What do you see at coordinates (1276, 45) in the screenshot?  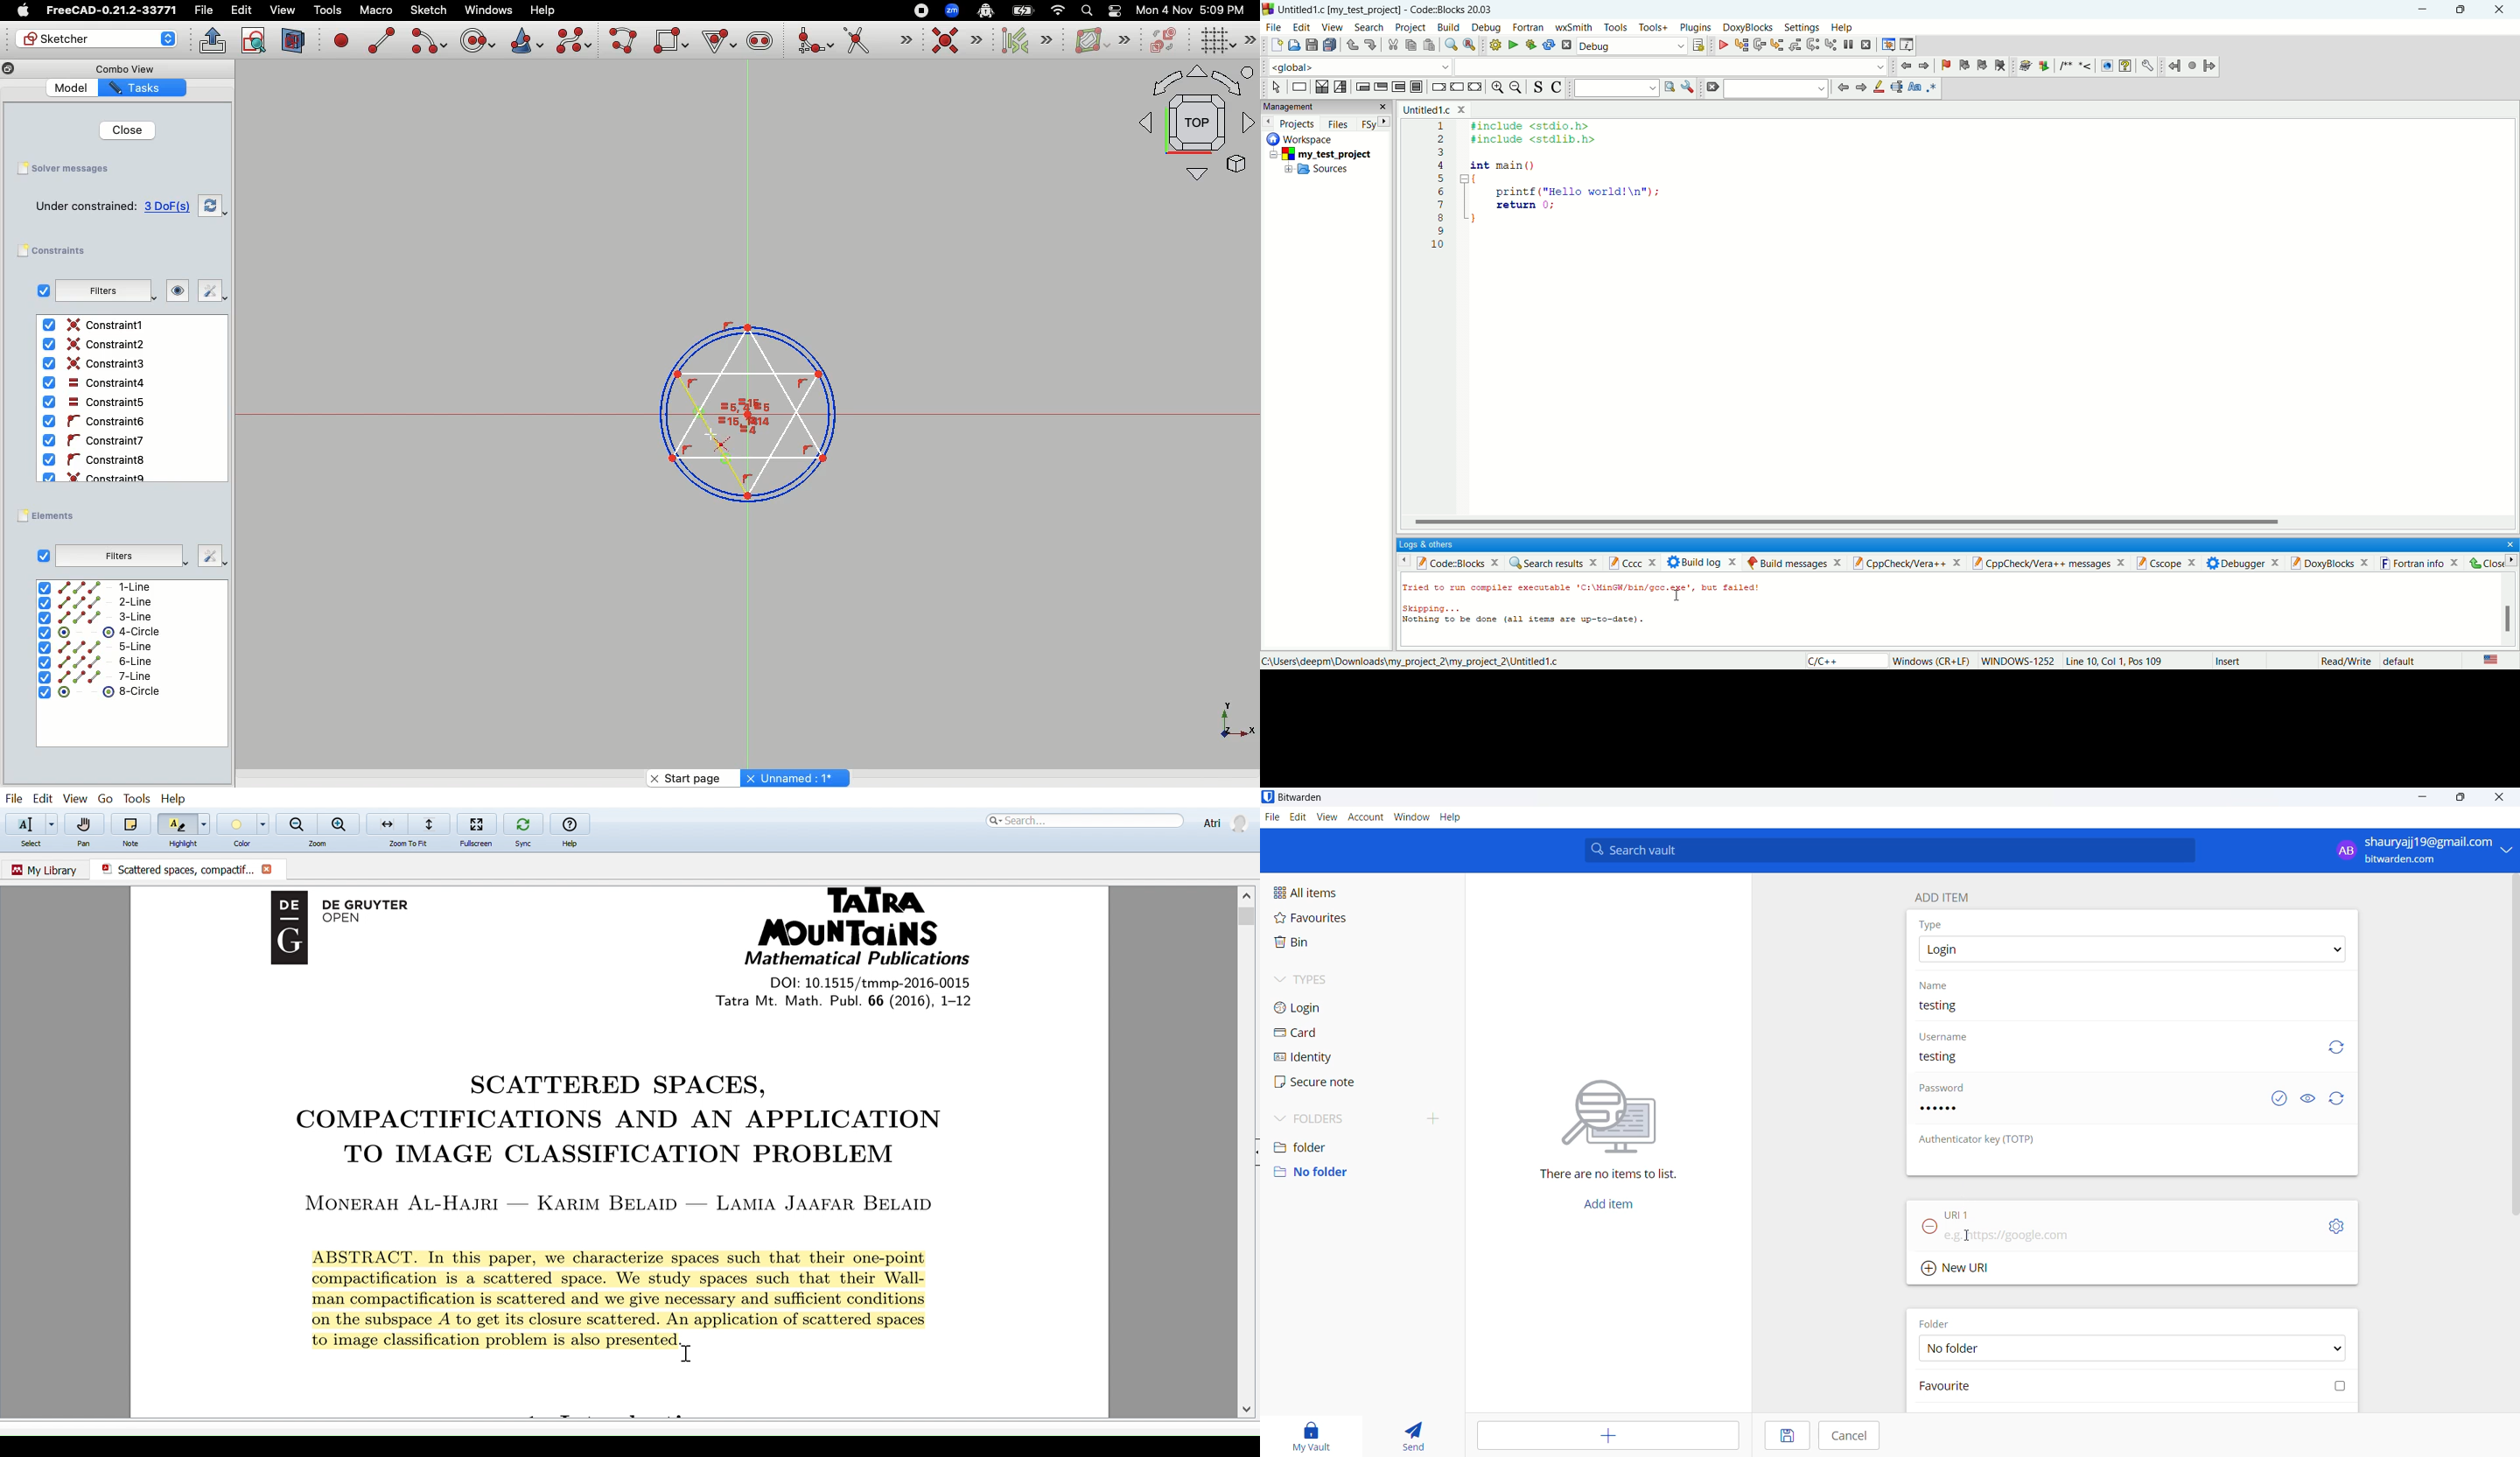 I see `new` at bounding box center [1276, 45].